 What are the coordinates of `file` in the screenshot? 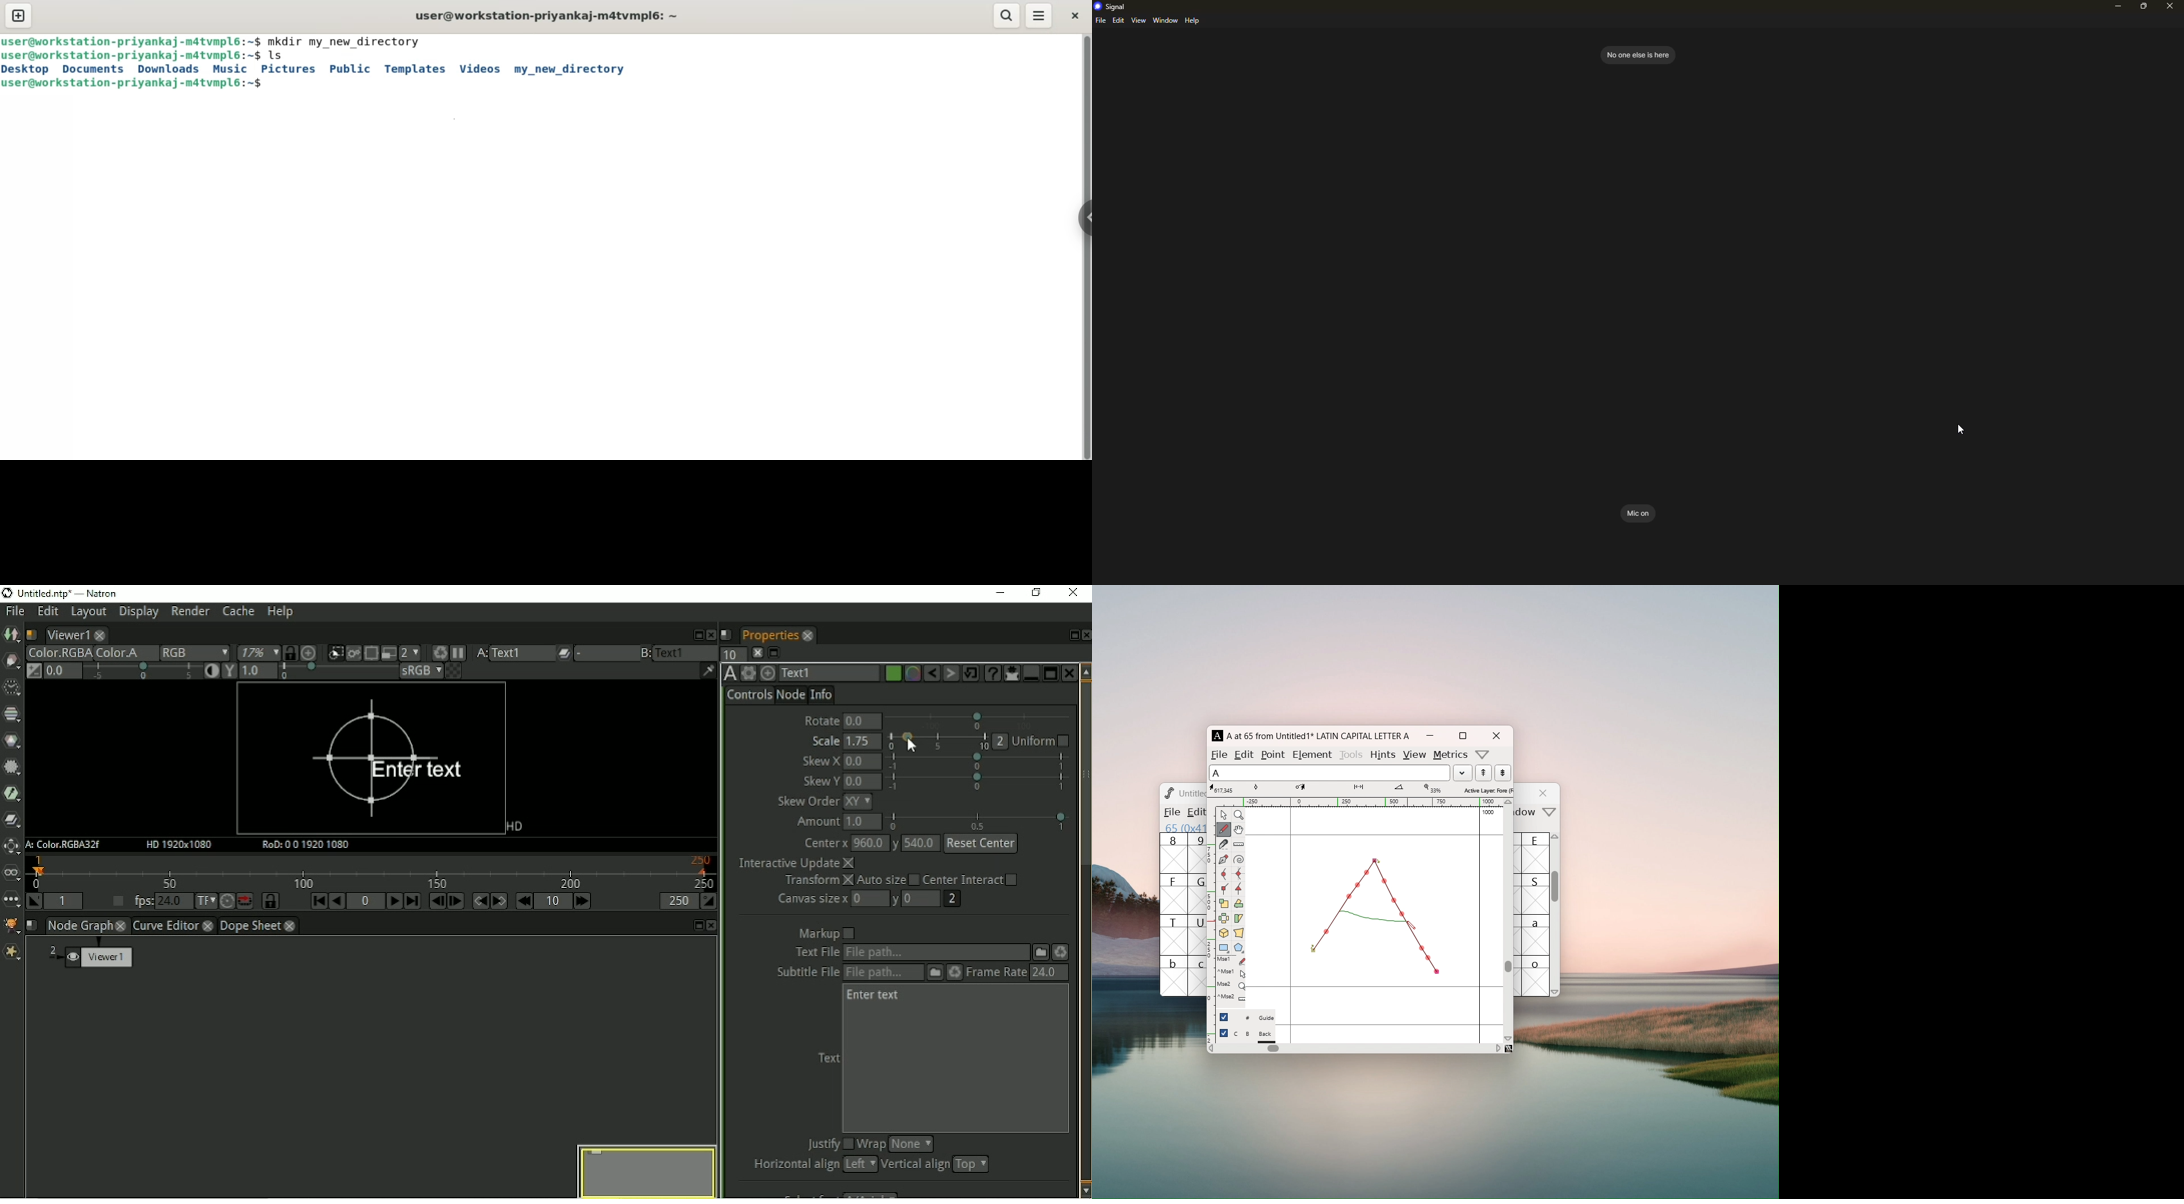 It's located at (1219, 754).